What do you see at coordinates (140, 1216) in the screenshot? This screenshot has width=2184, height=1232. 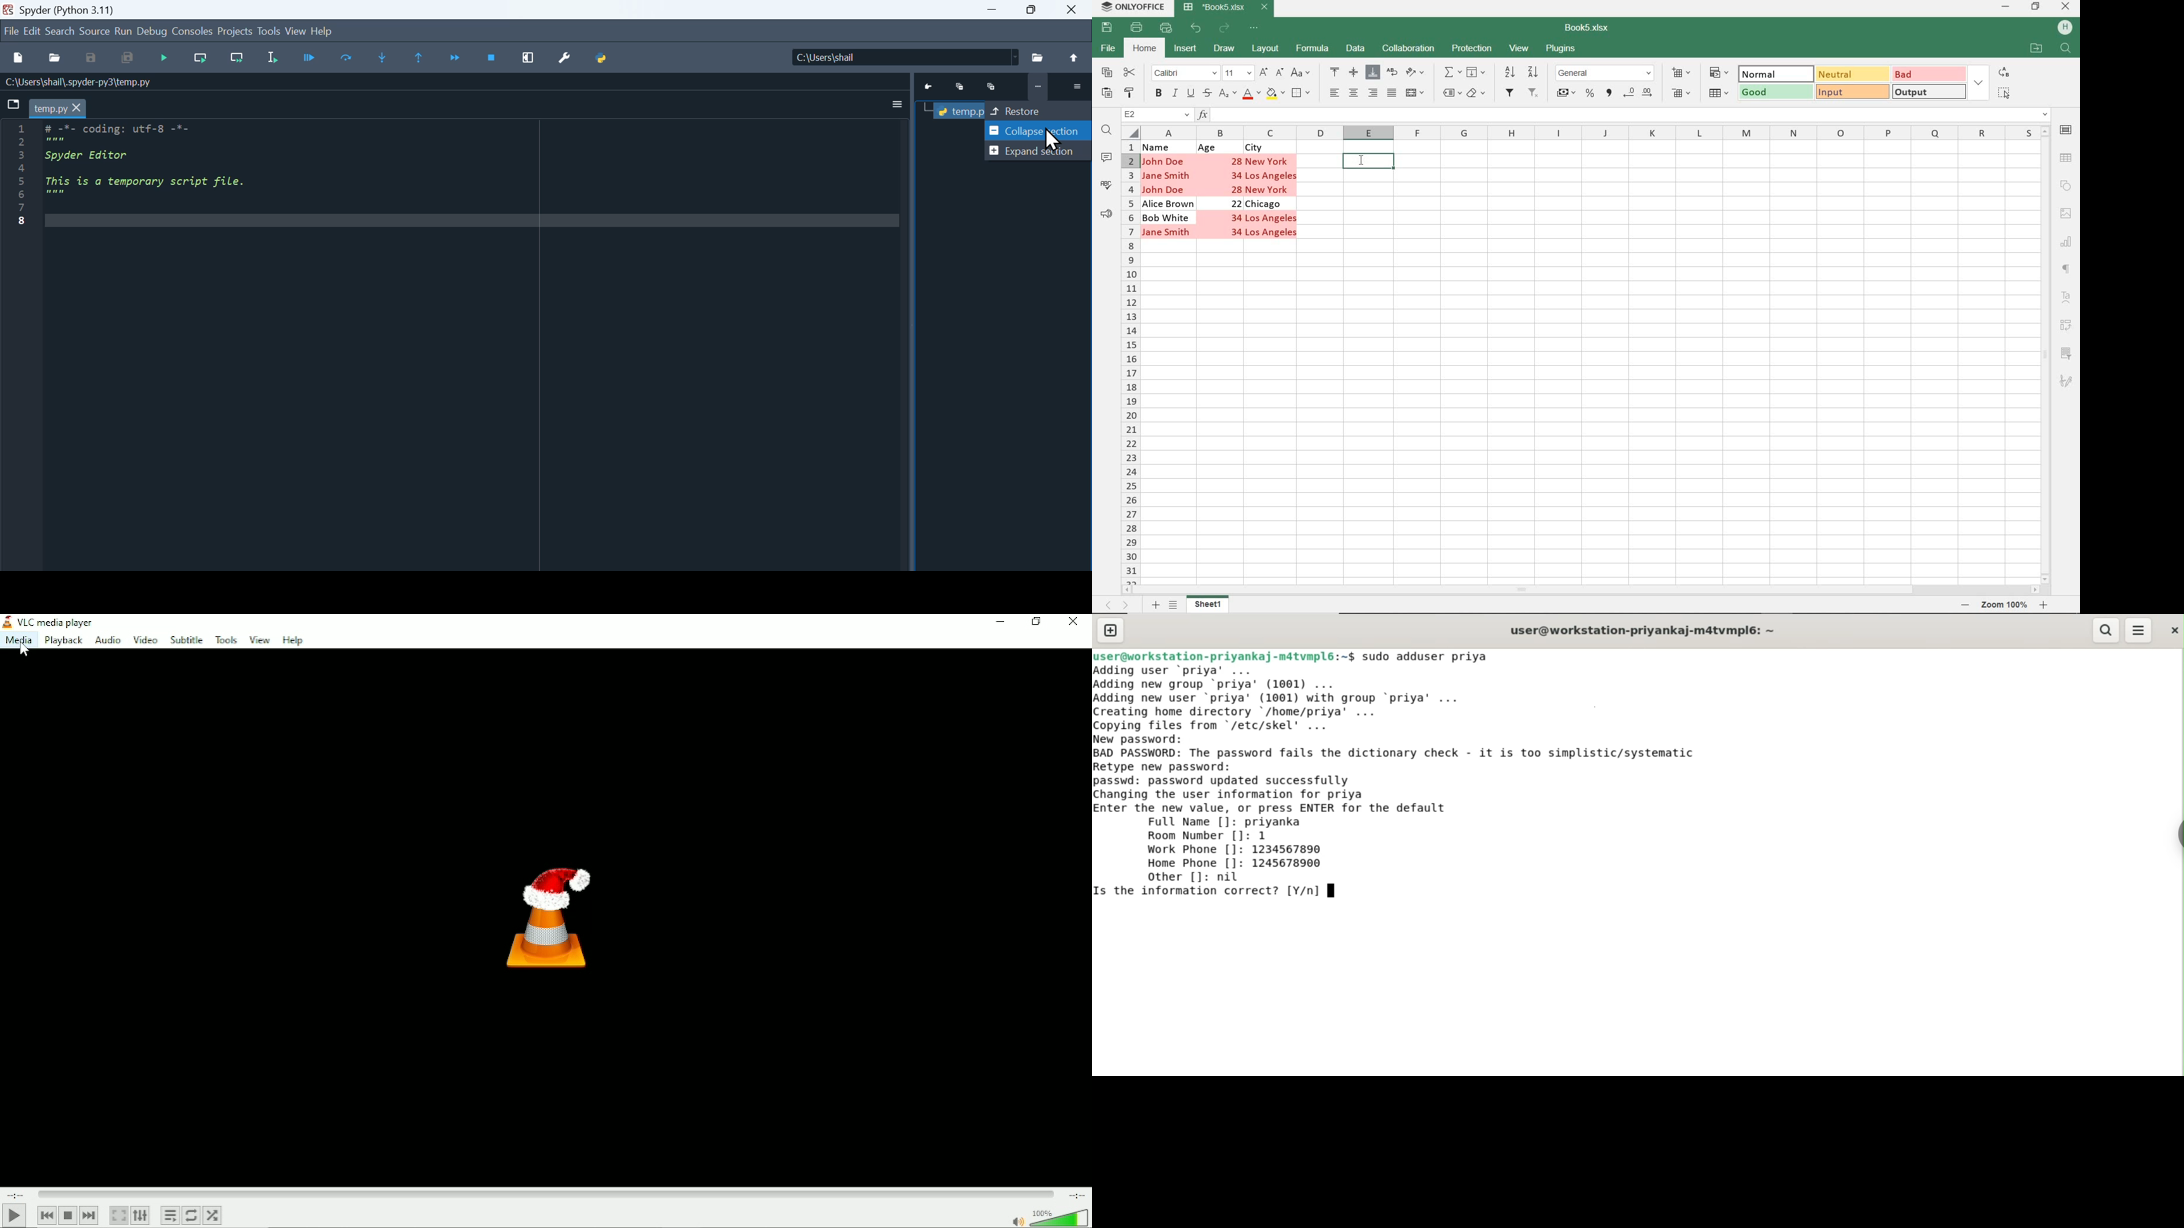 I see `Show extended settings` at bounding box center [140, 1216].